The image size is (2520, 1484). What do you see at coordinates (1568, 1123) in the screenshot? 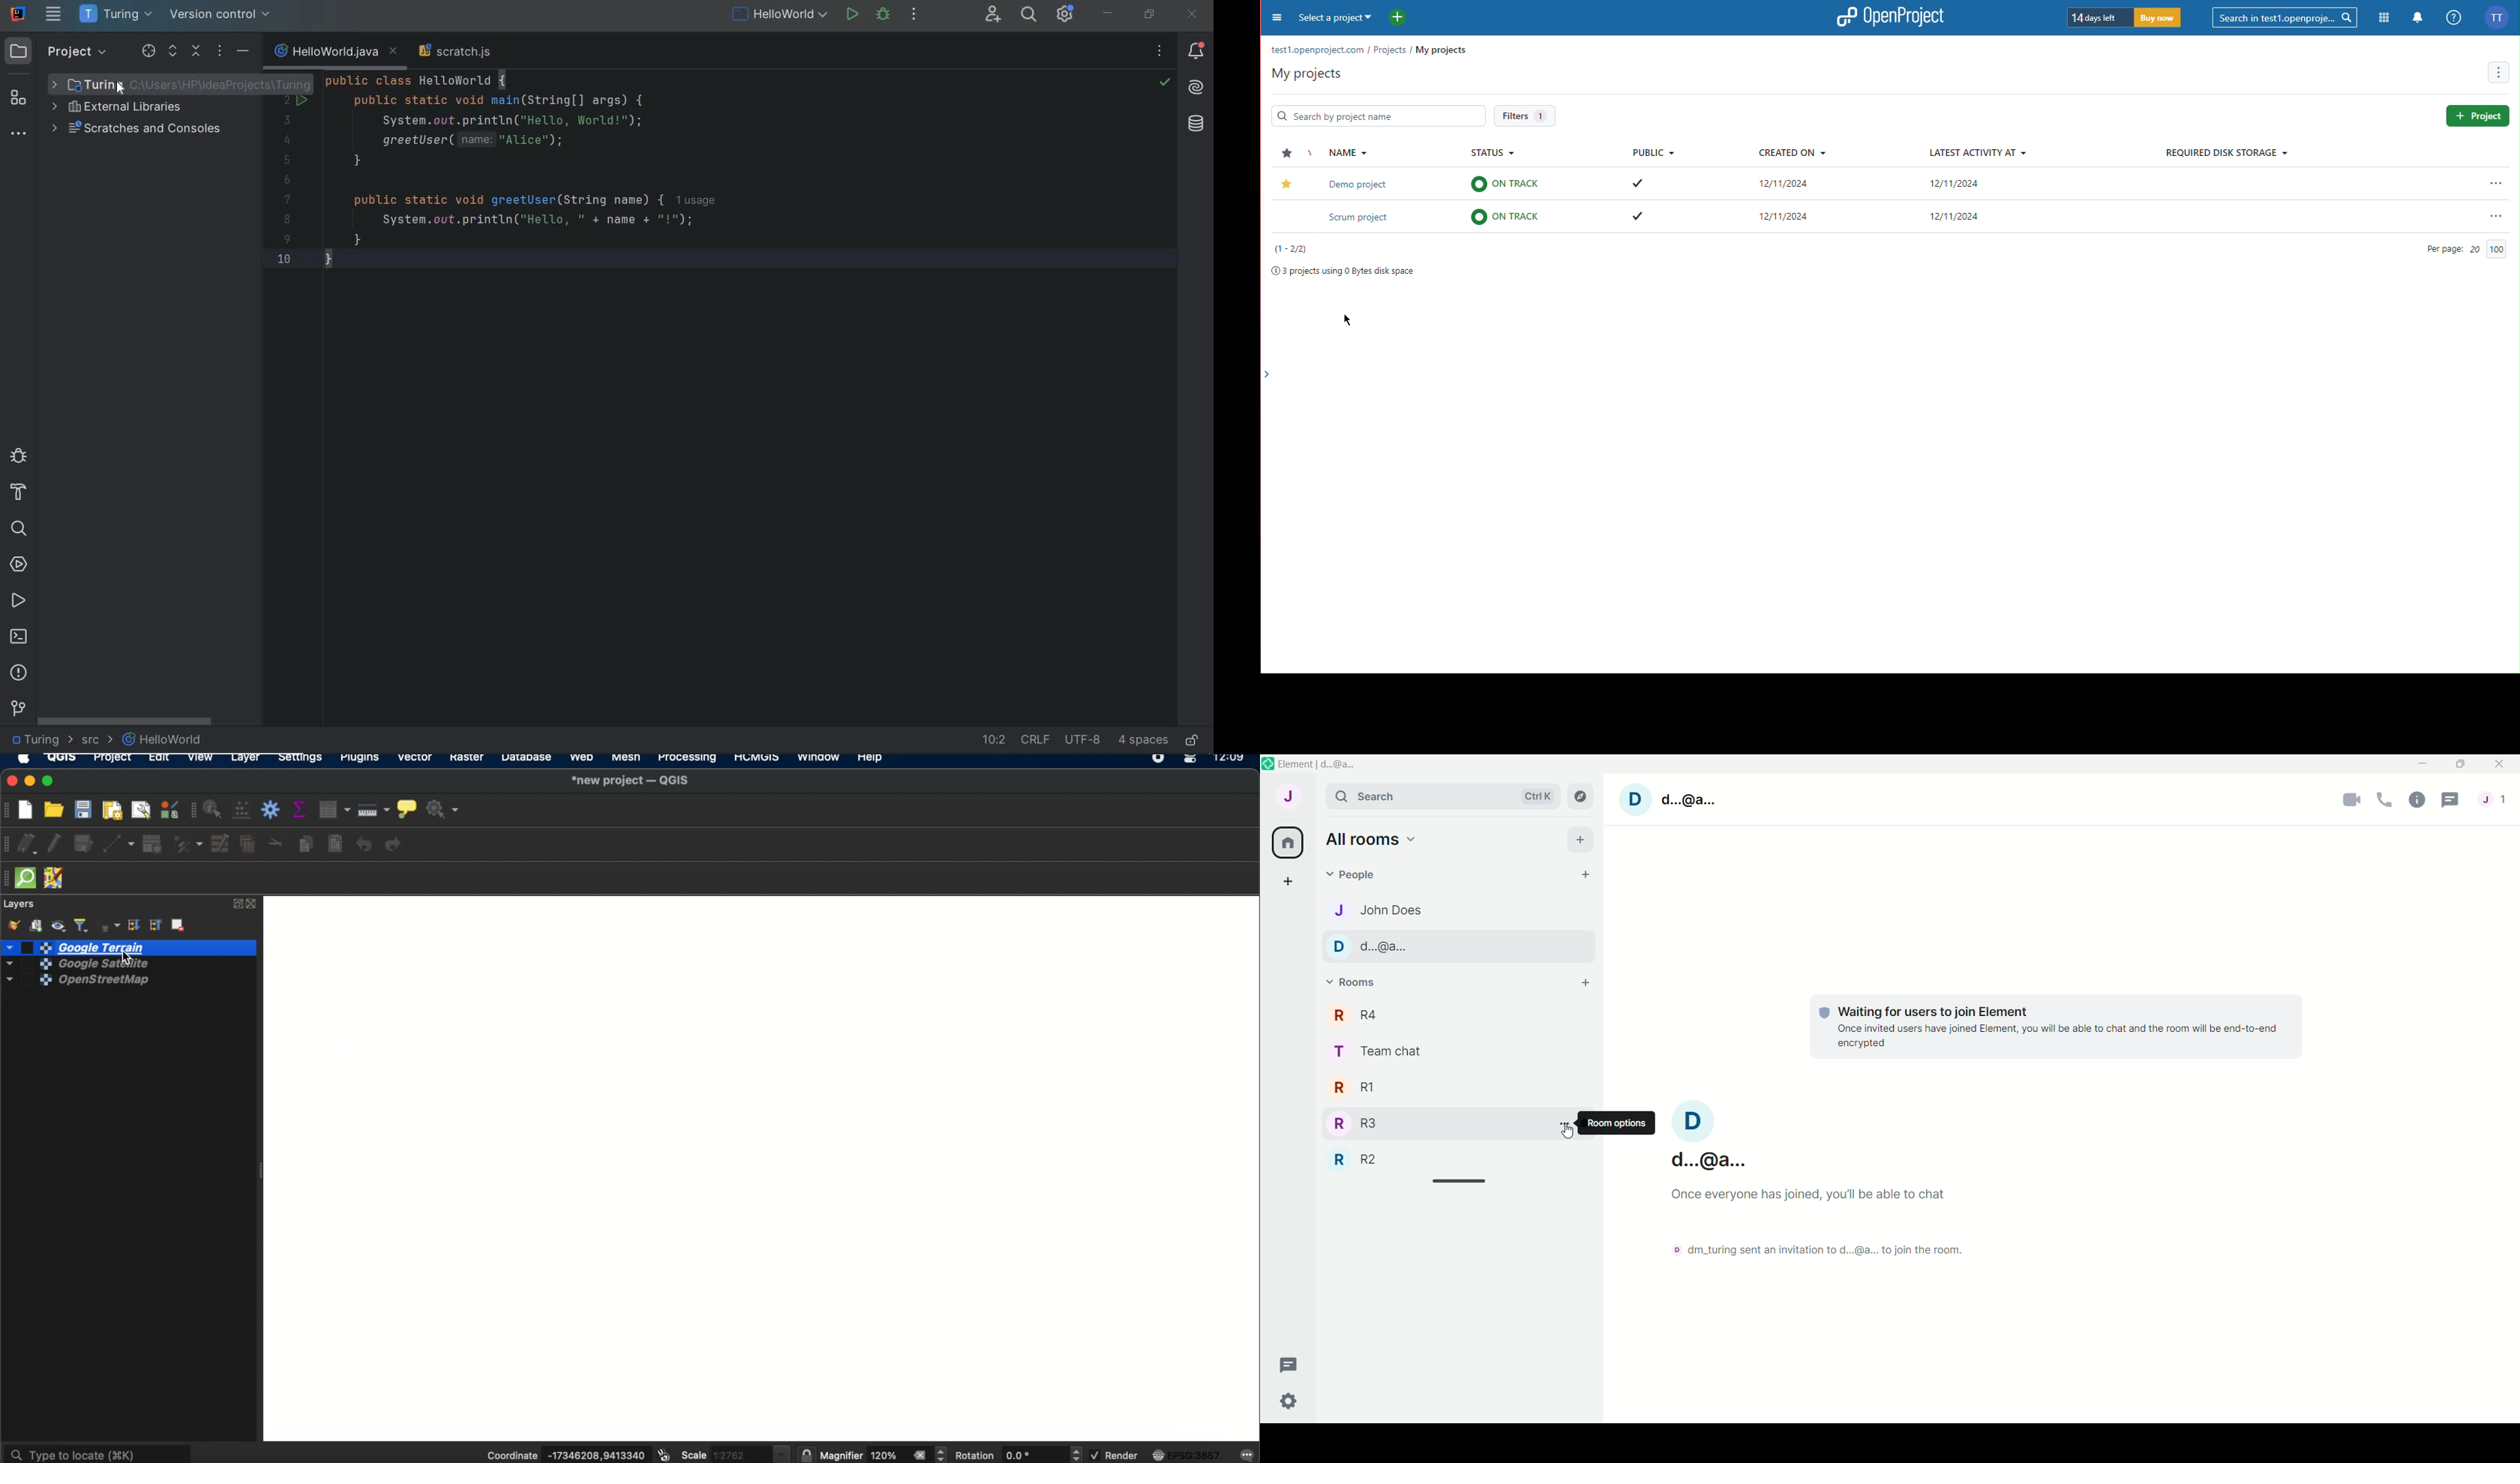
I see `room options` at bounding box center [1568, 1123].